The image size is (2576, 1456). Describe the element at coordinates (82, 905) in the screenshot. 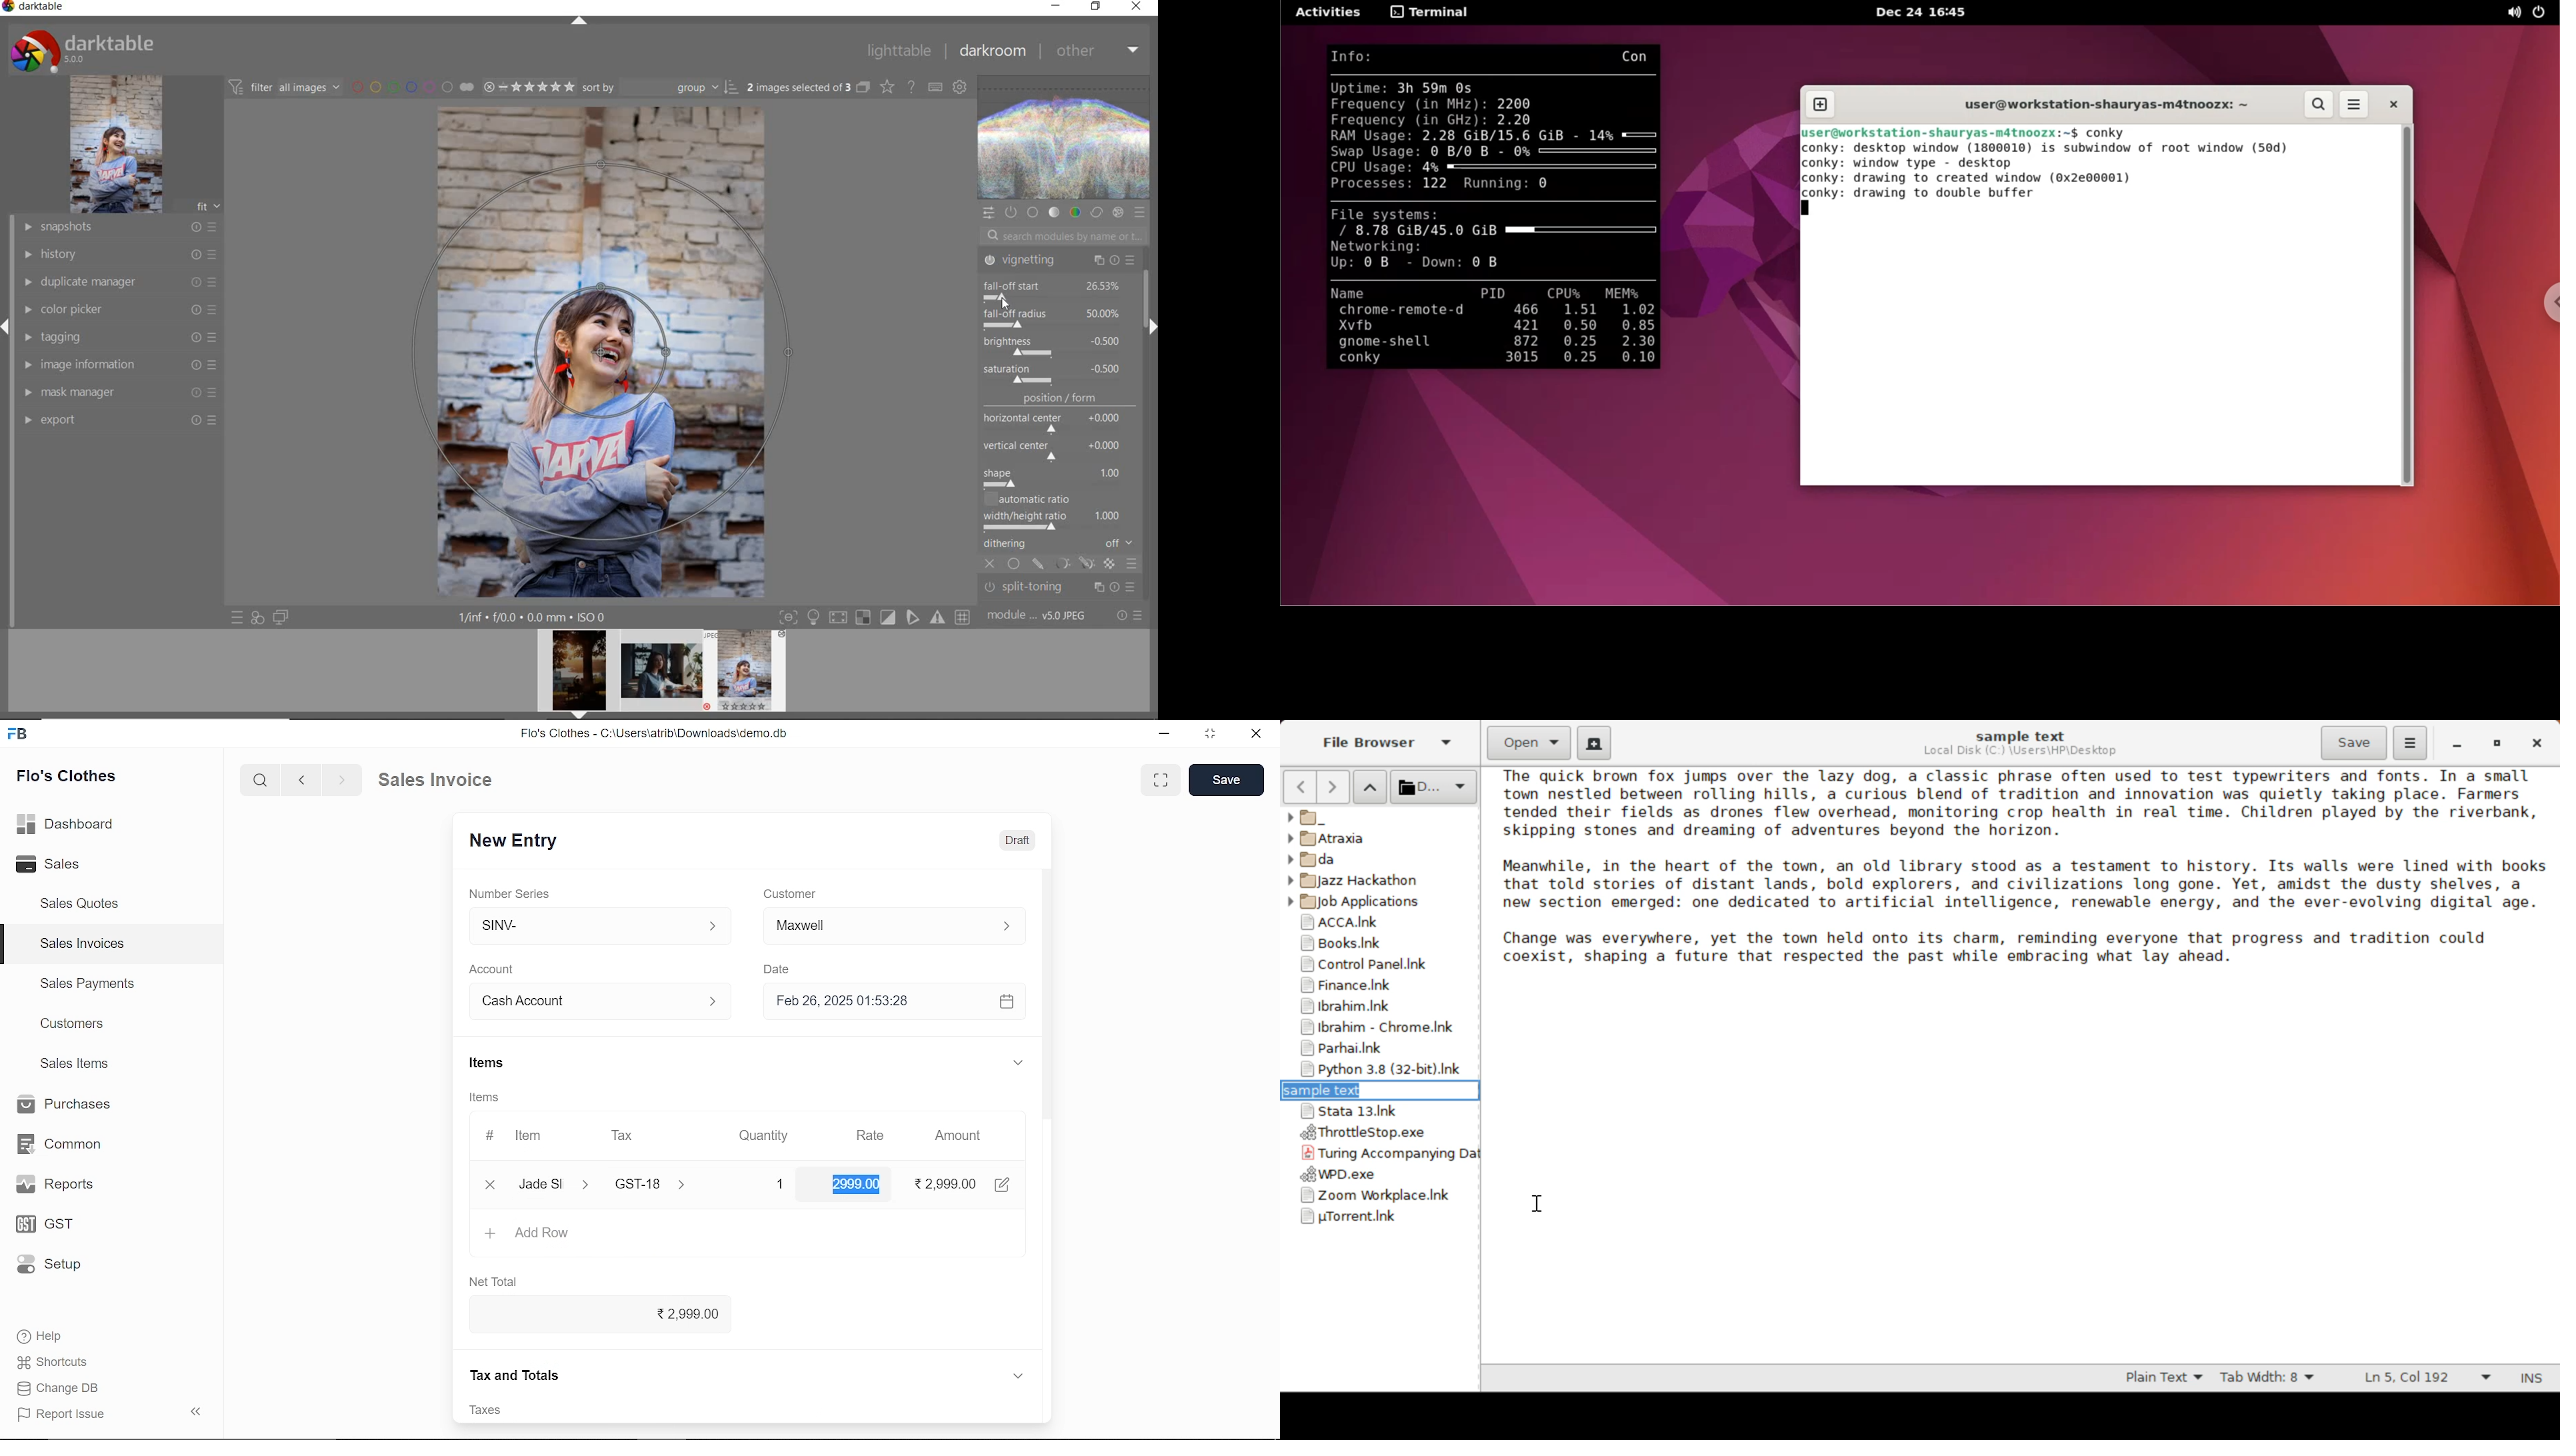

I see `Sales Quotes` at that location.